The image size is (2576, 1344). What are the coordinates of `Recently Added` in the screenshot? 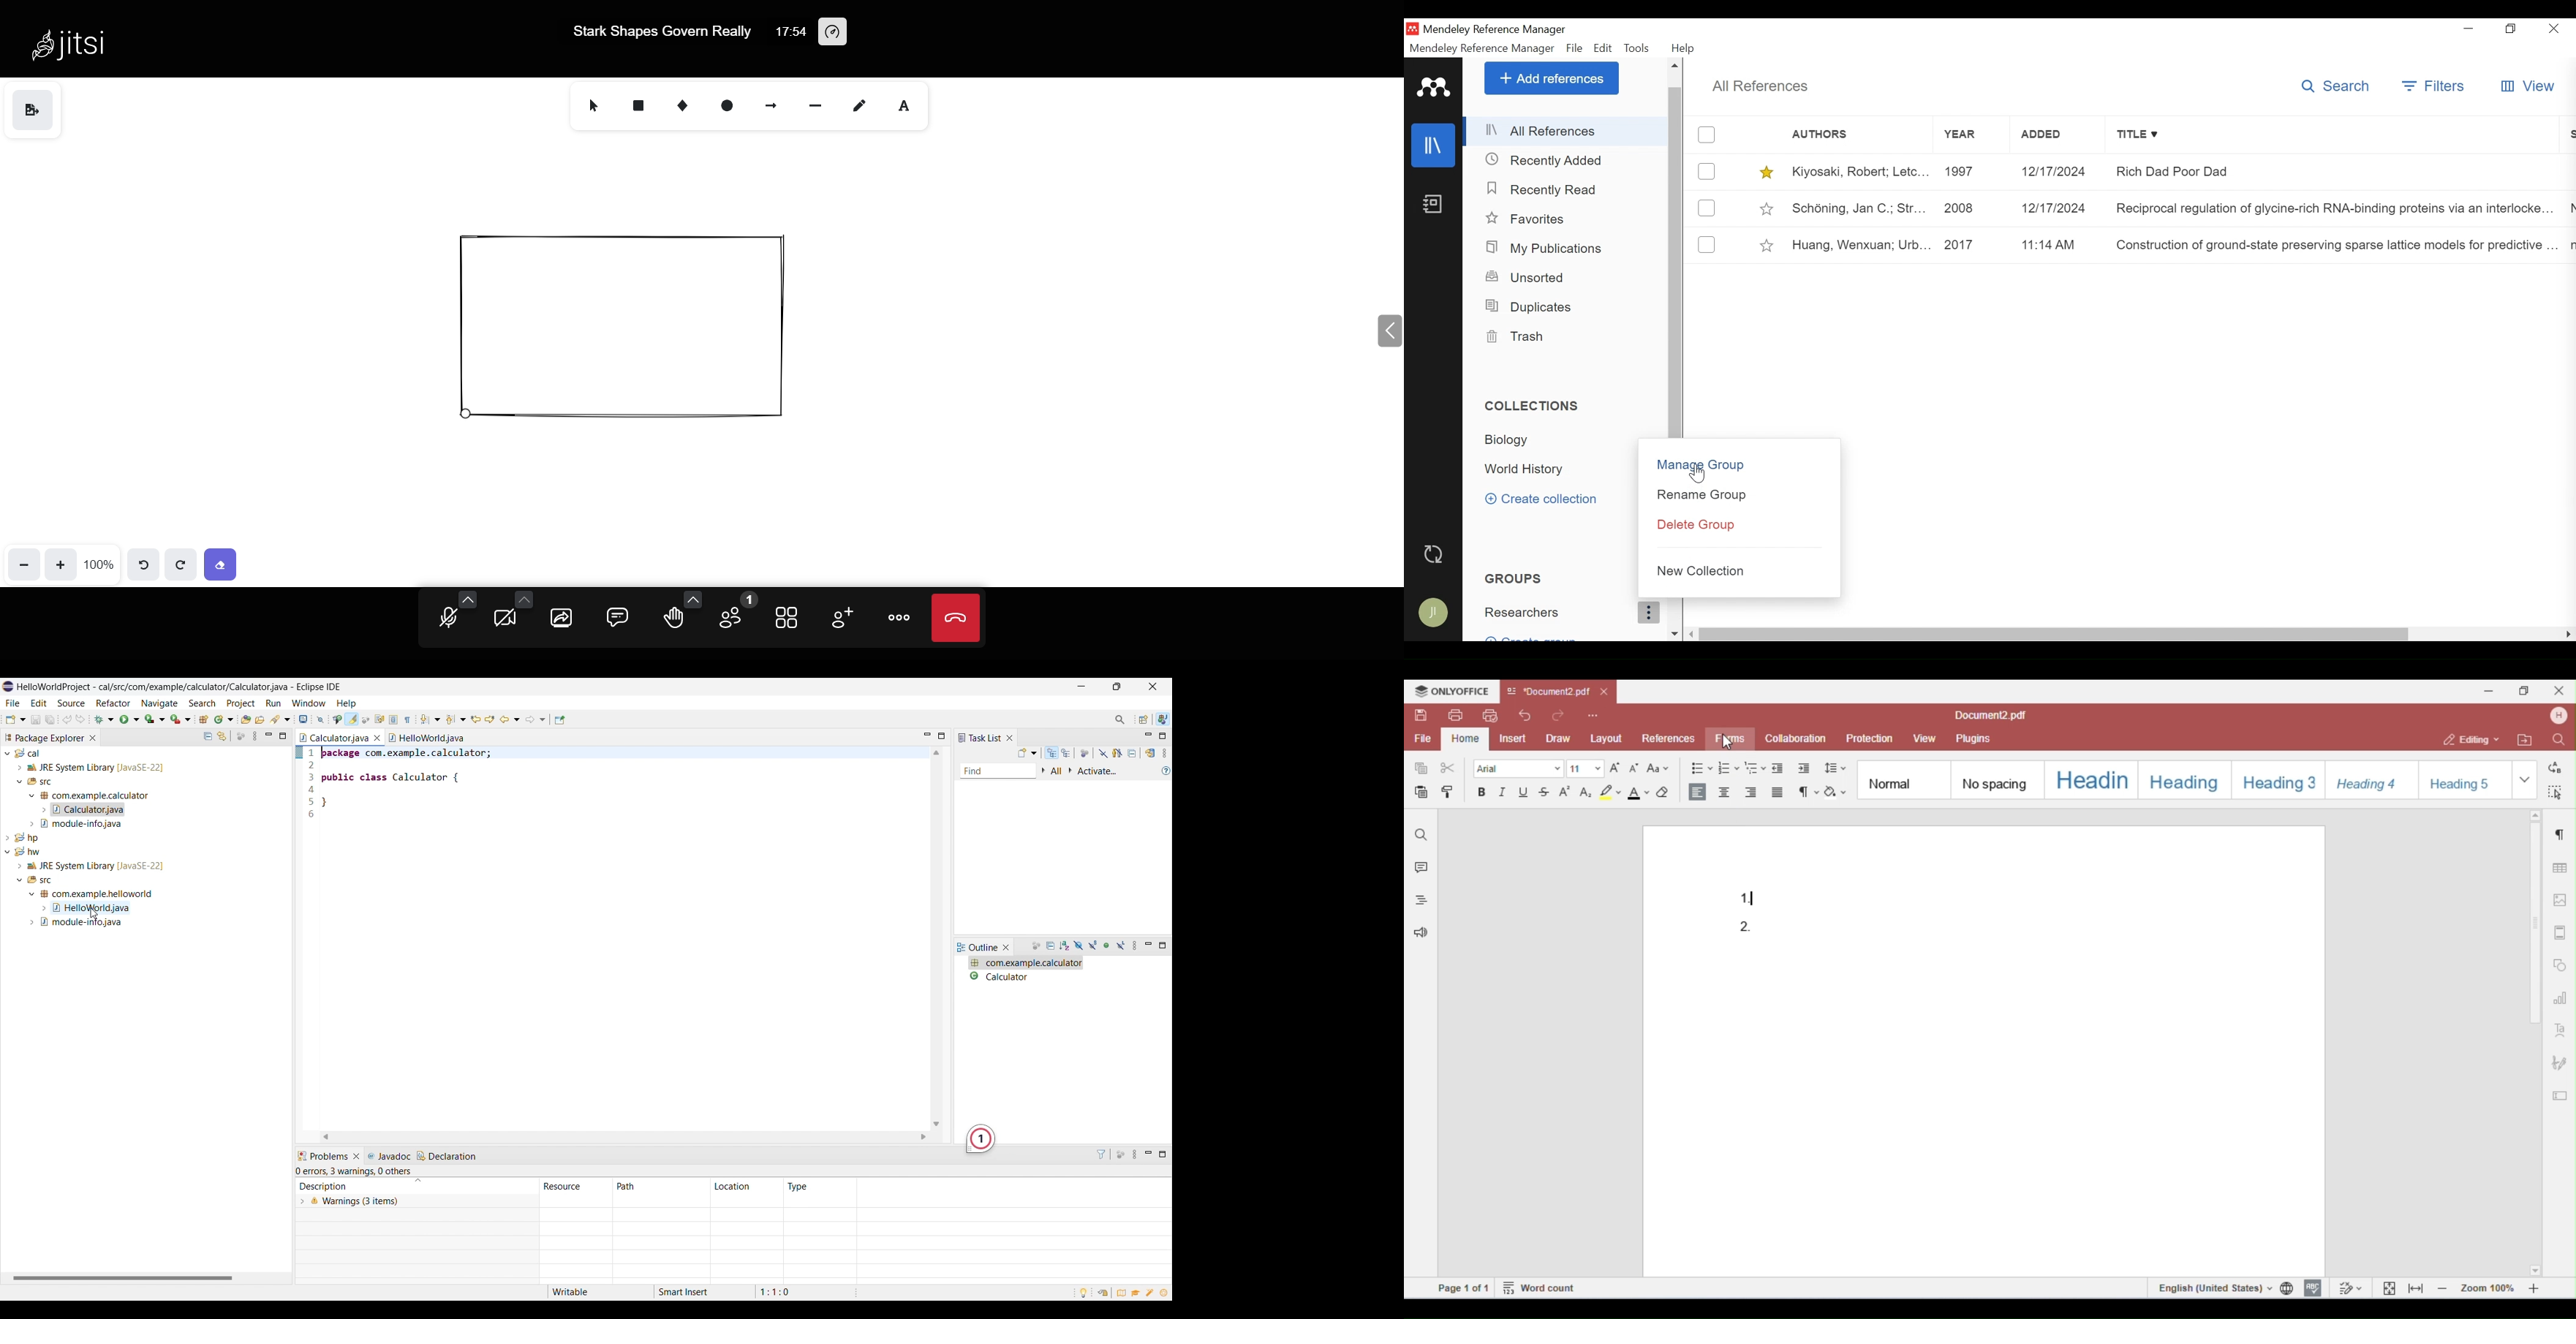 It's located at (1546, 160).